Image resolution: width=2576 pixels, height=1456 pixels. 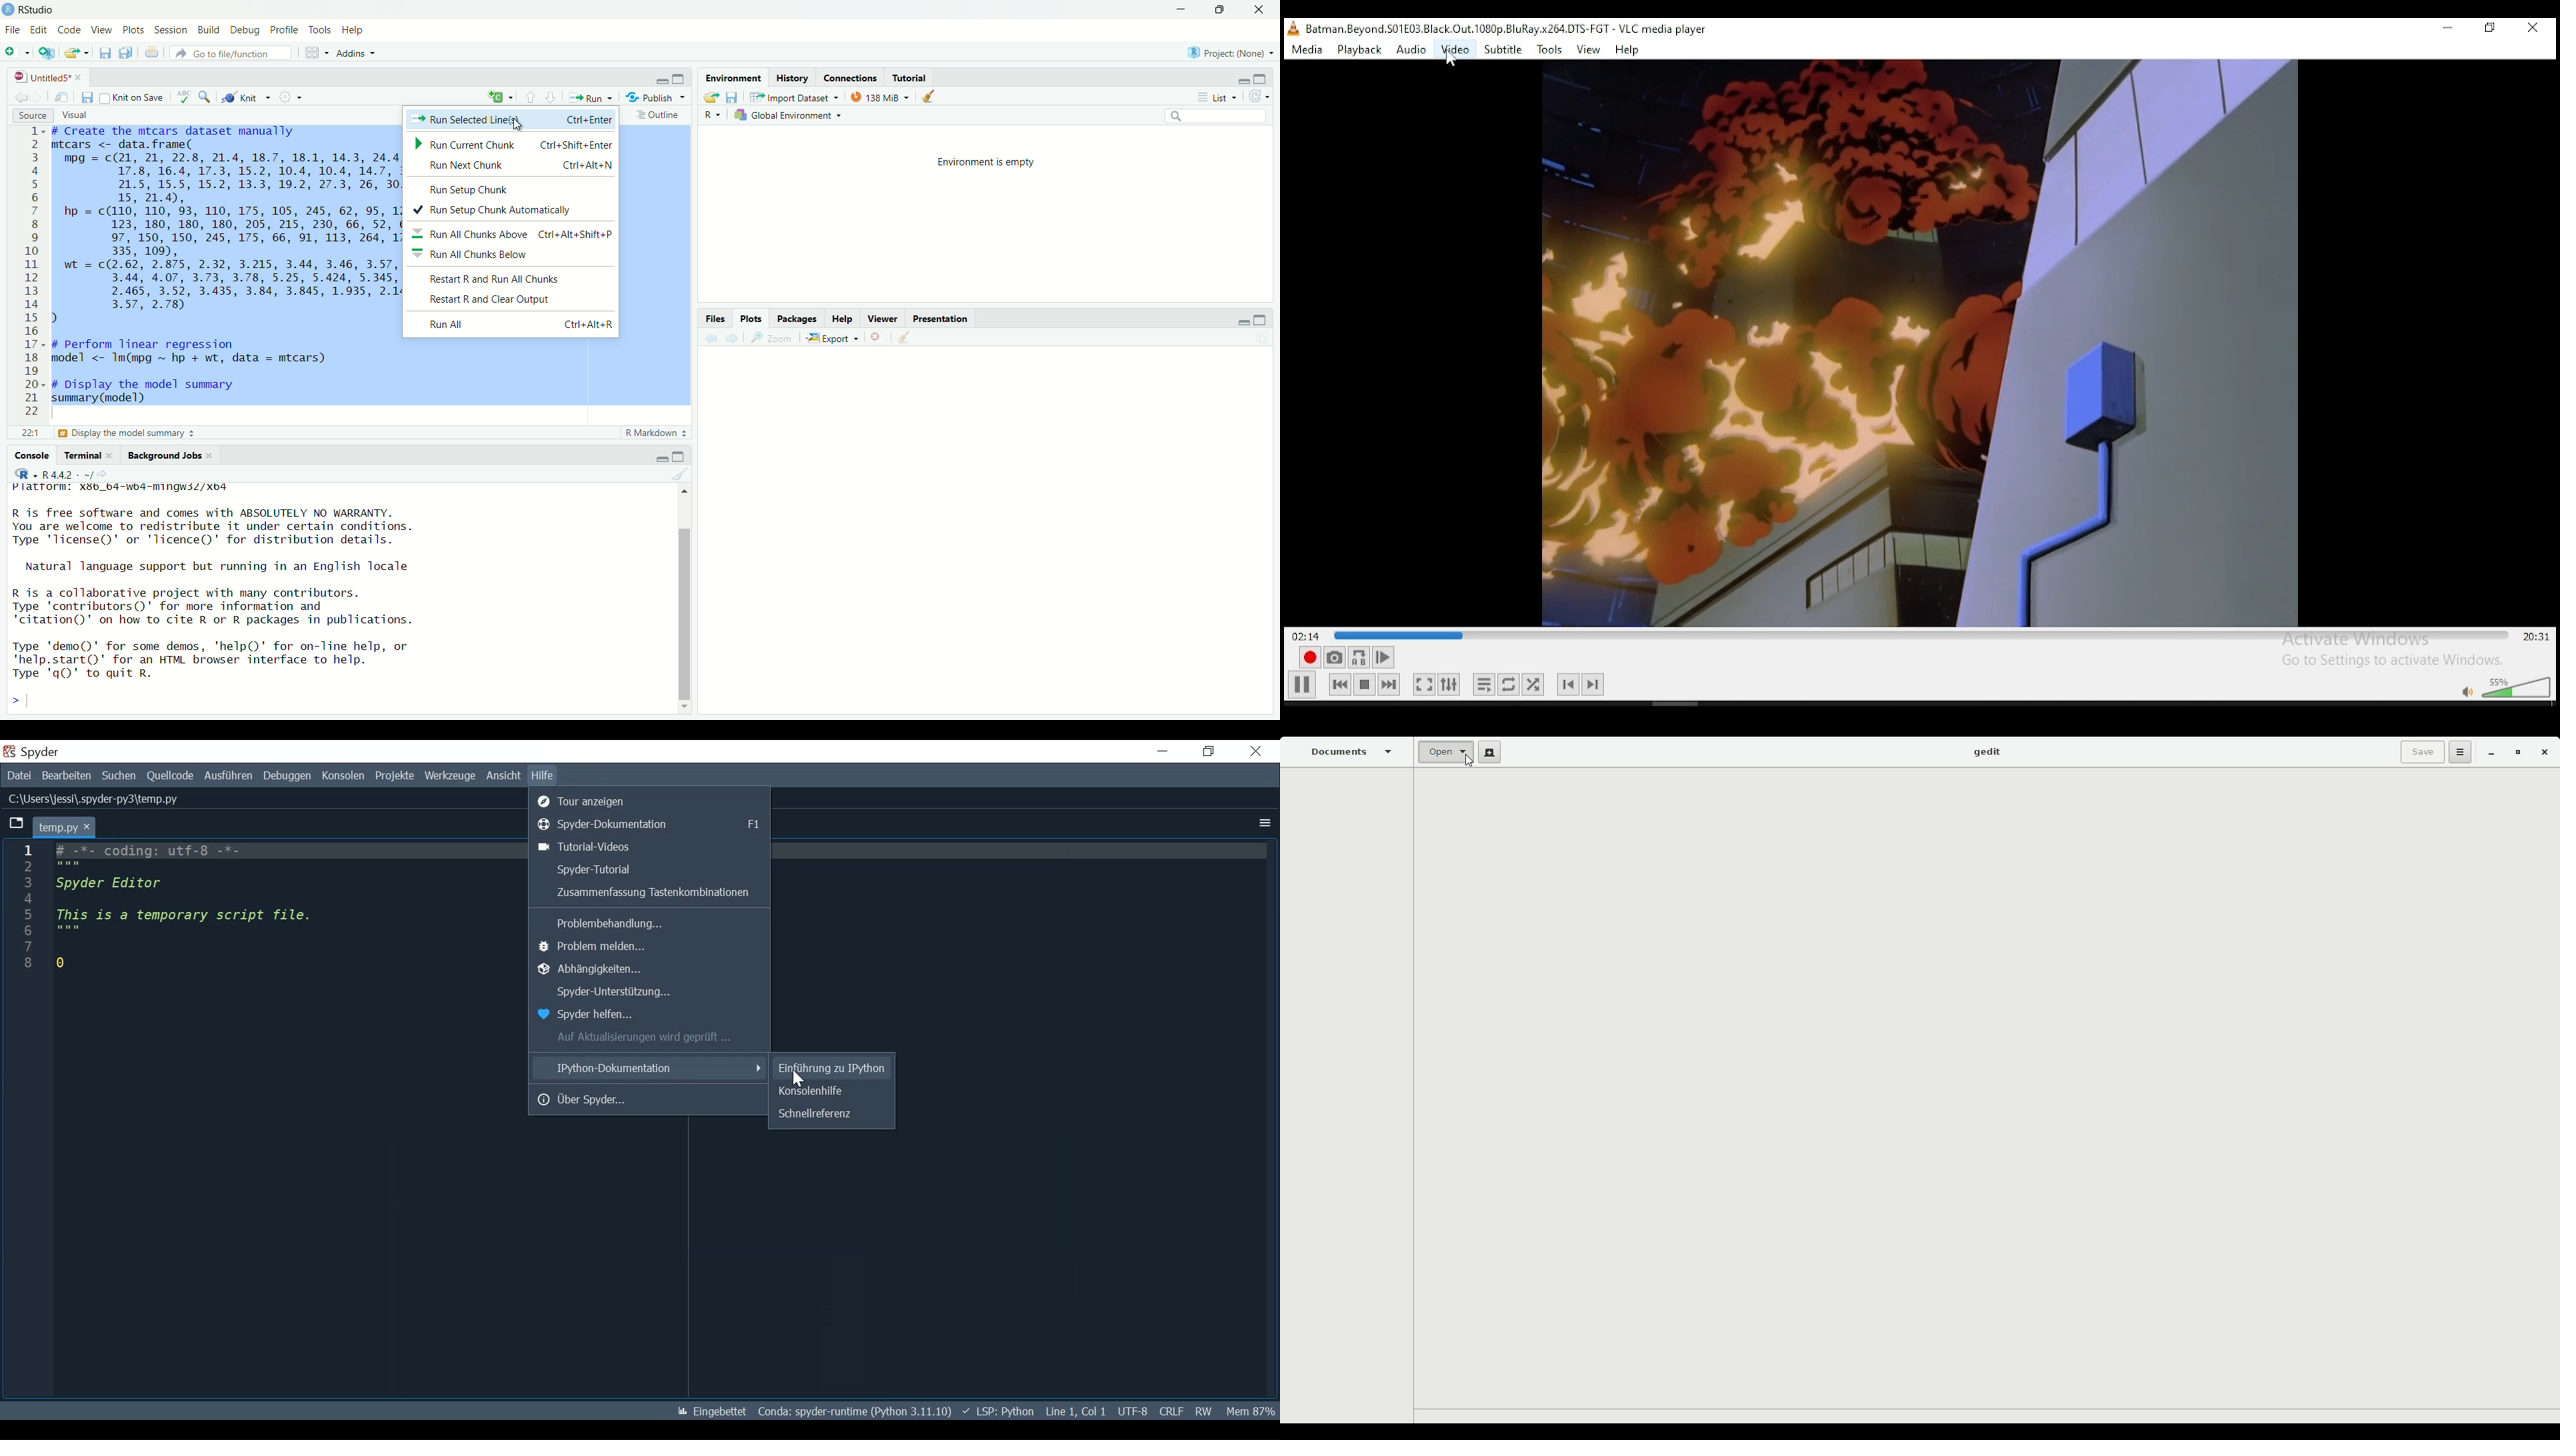 What do you see at coordinates (106, 51) in the screenshot?
I see `save` at bounding box center [106, 51].